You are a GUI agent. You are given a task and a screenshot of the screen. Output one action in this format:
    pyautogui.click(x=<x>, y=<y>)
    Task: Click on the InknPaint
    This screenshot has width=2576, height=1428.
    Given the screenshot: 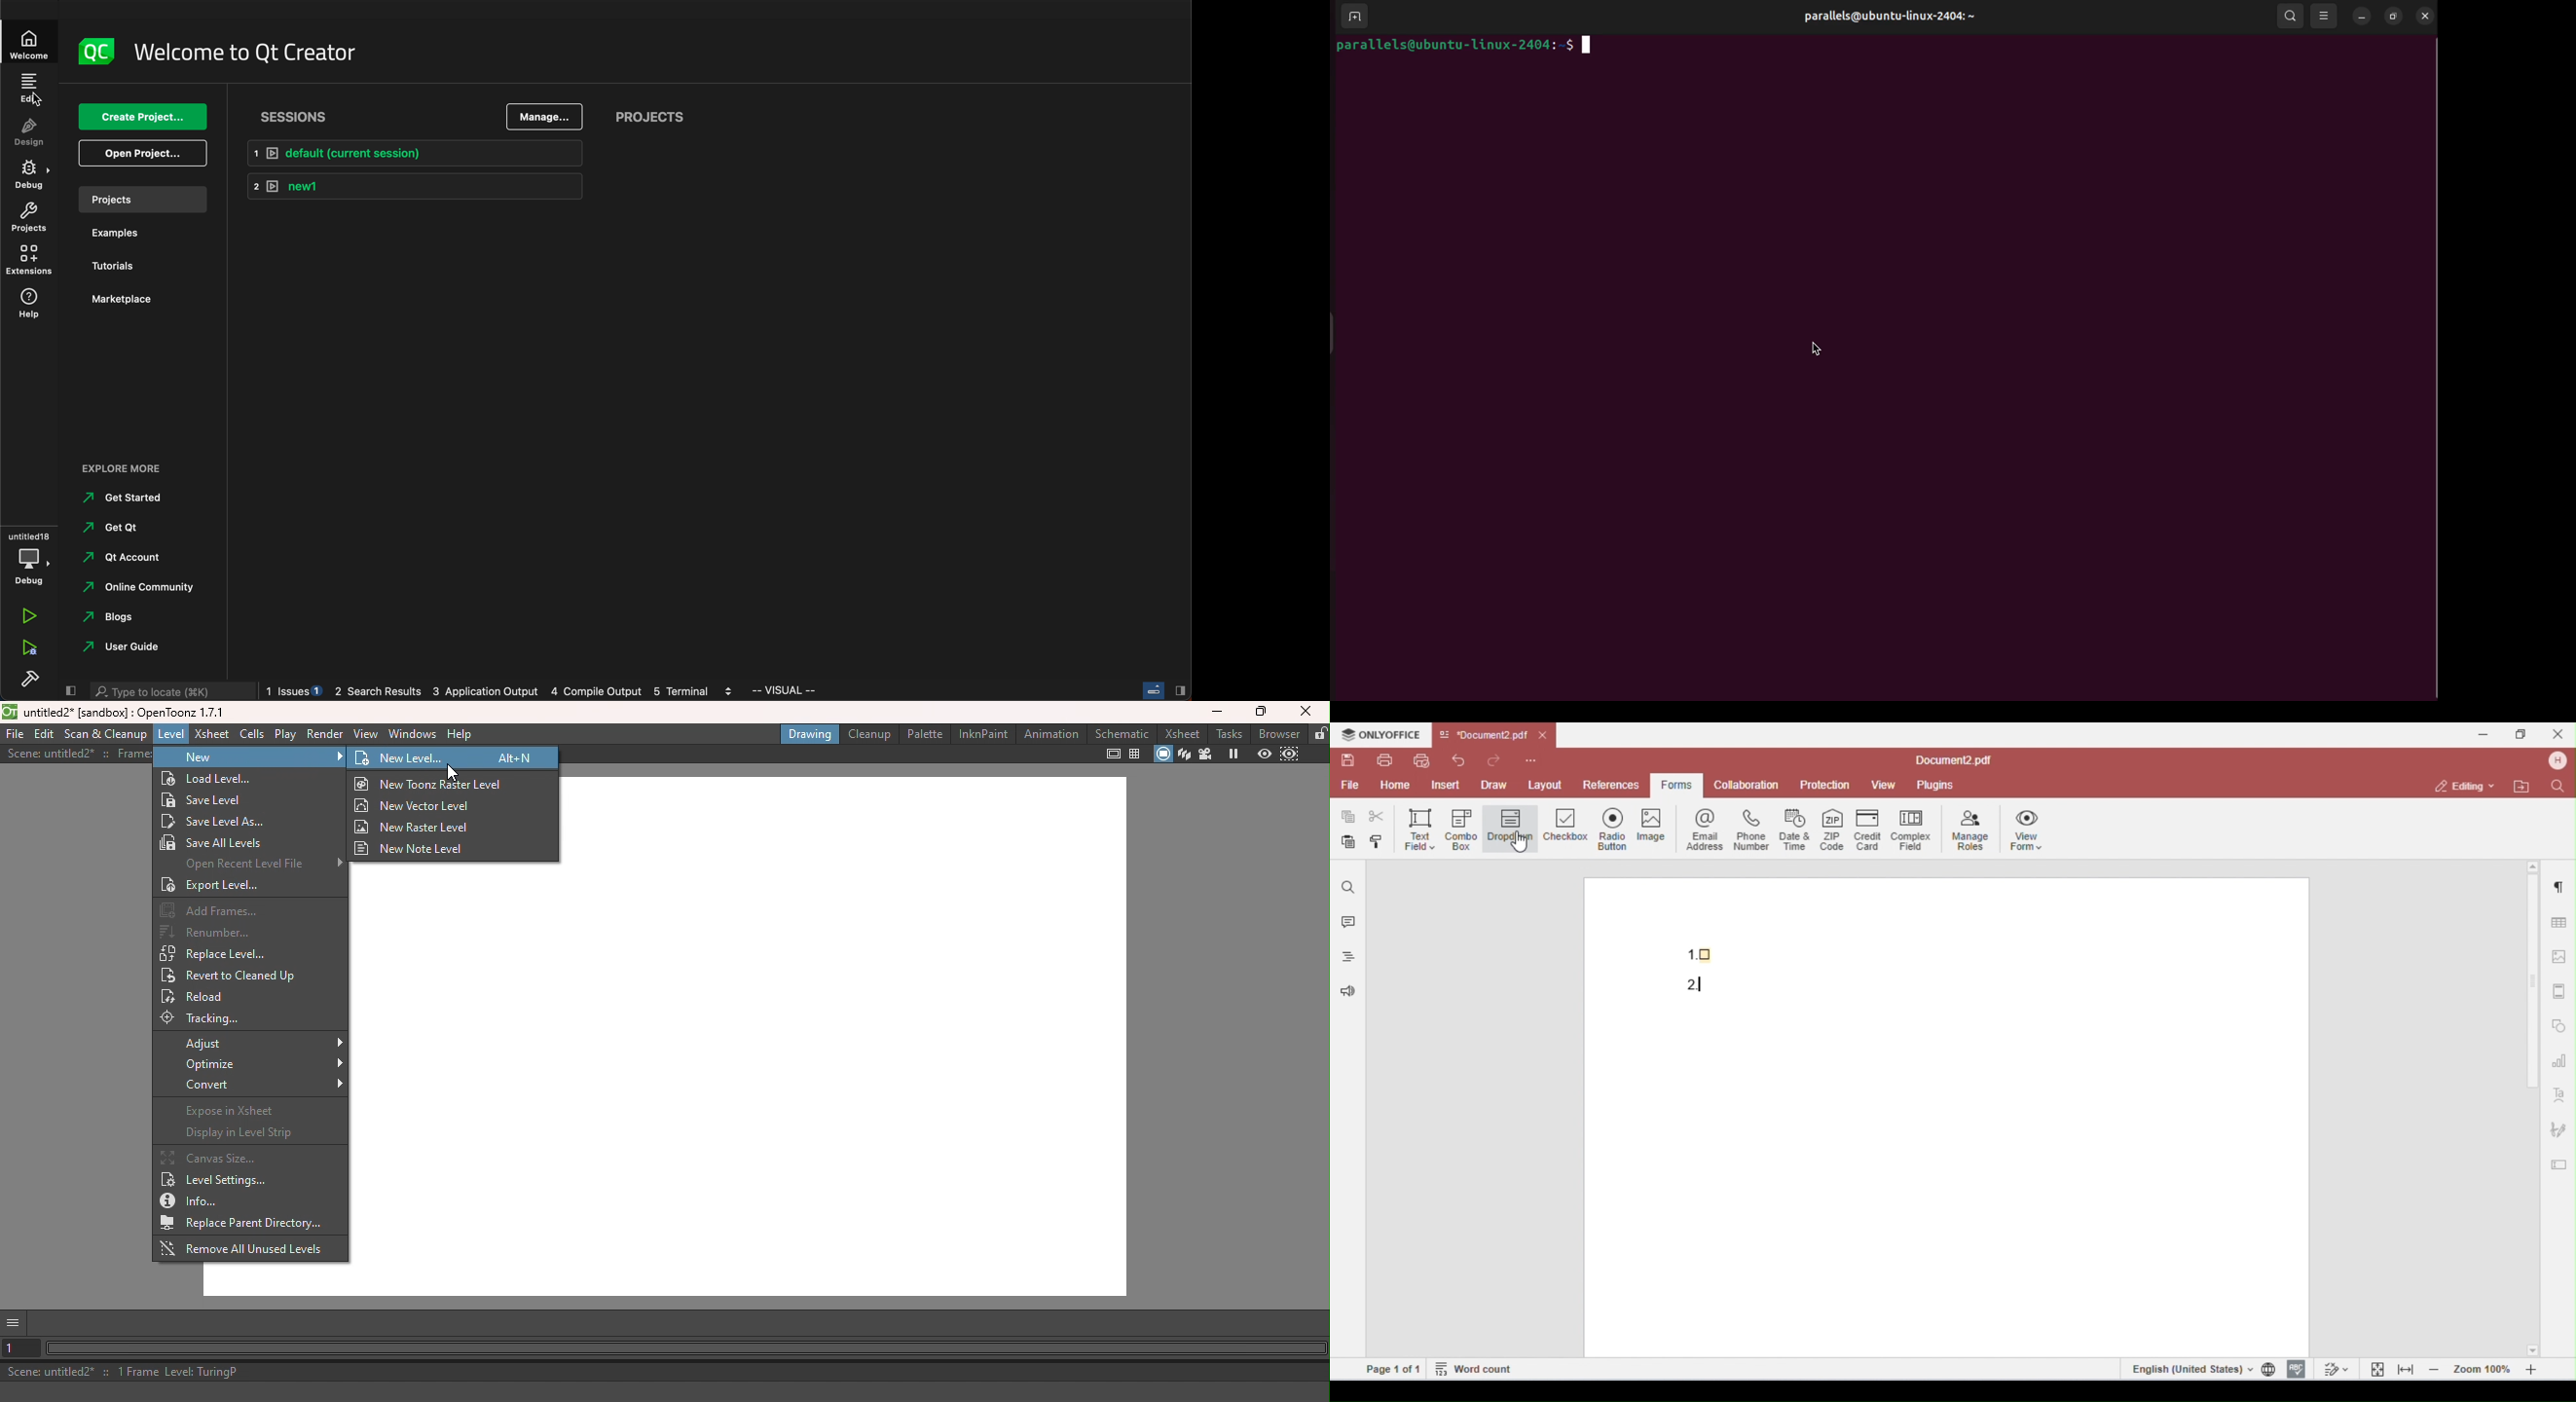 What is the action you would take?
    pyautogui.click(x=980, y=736)
    